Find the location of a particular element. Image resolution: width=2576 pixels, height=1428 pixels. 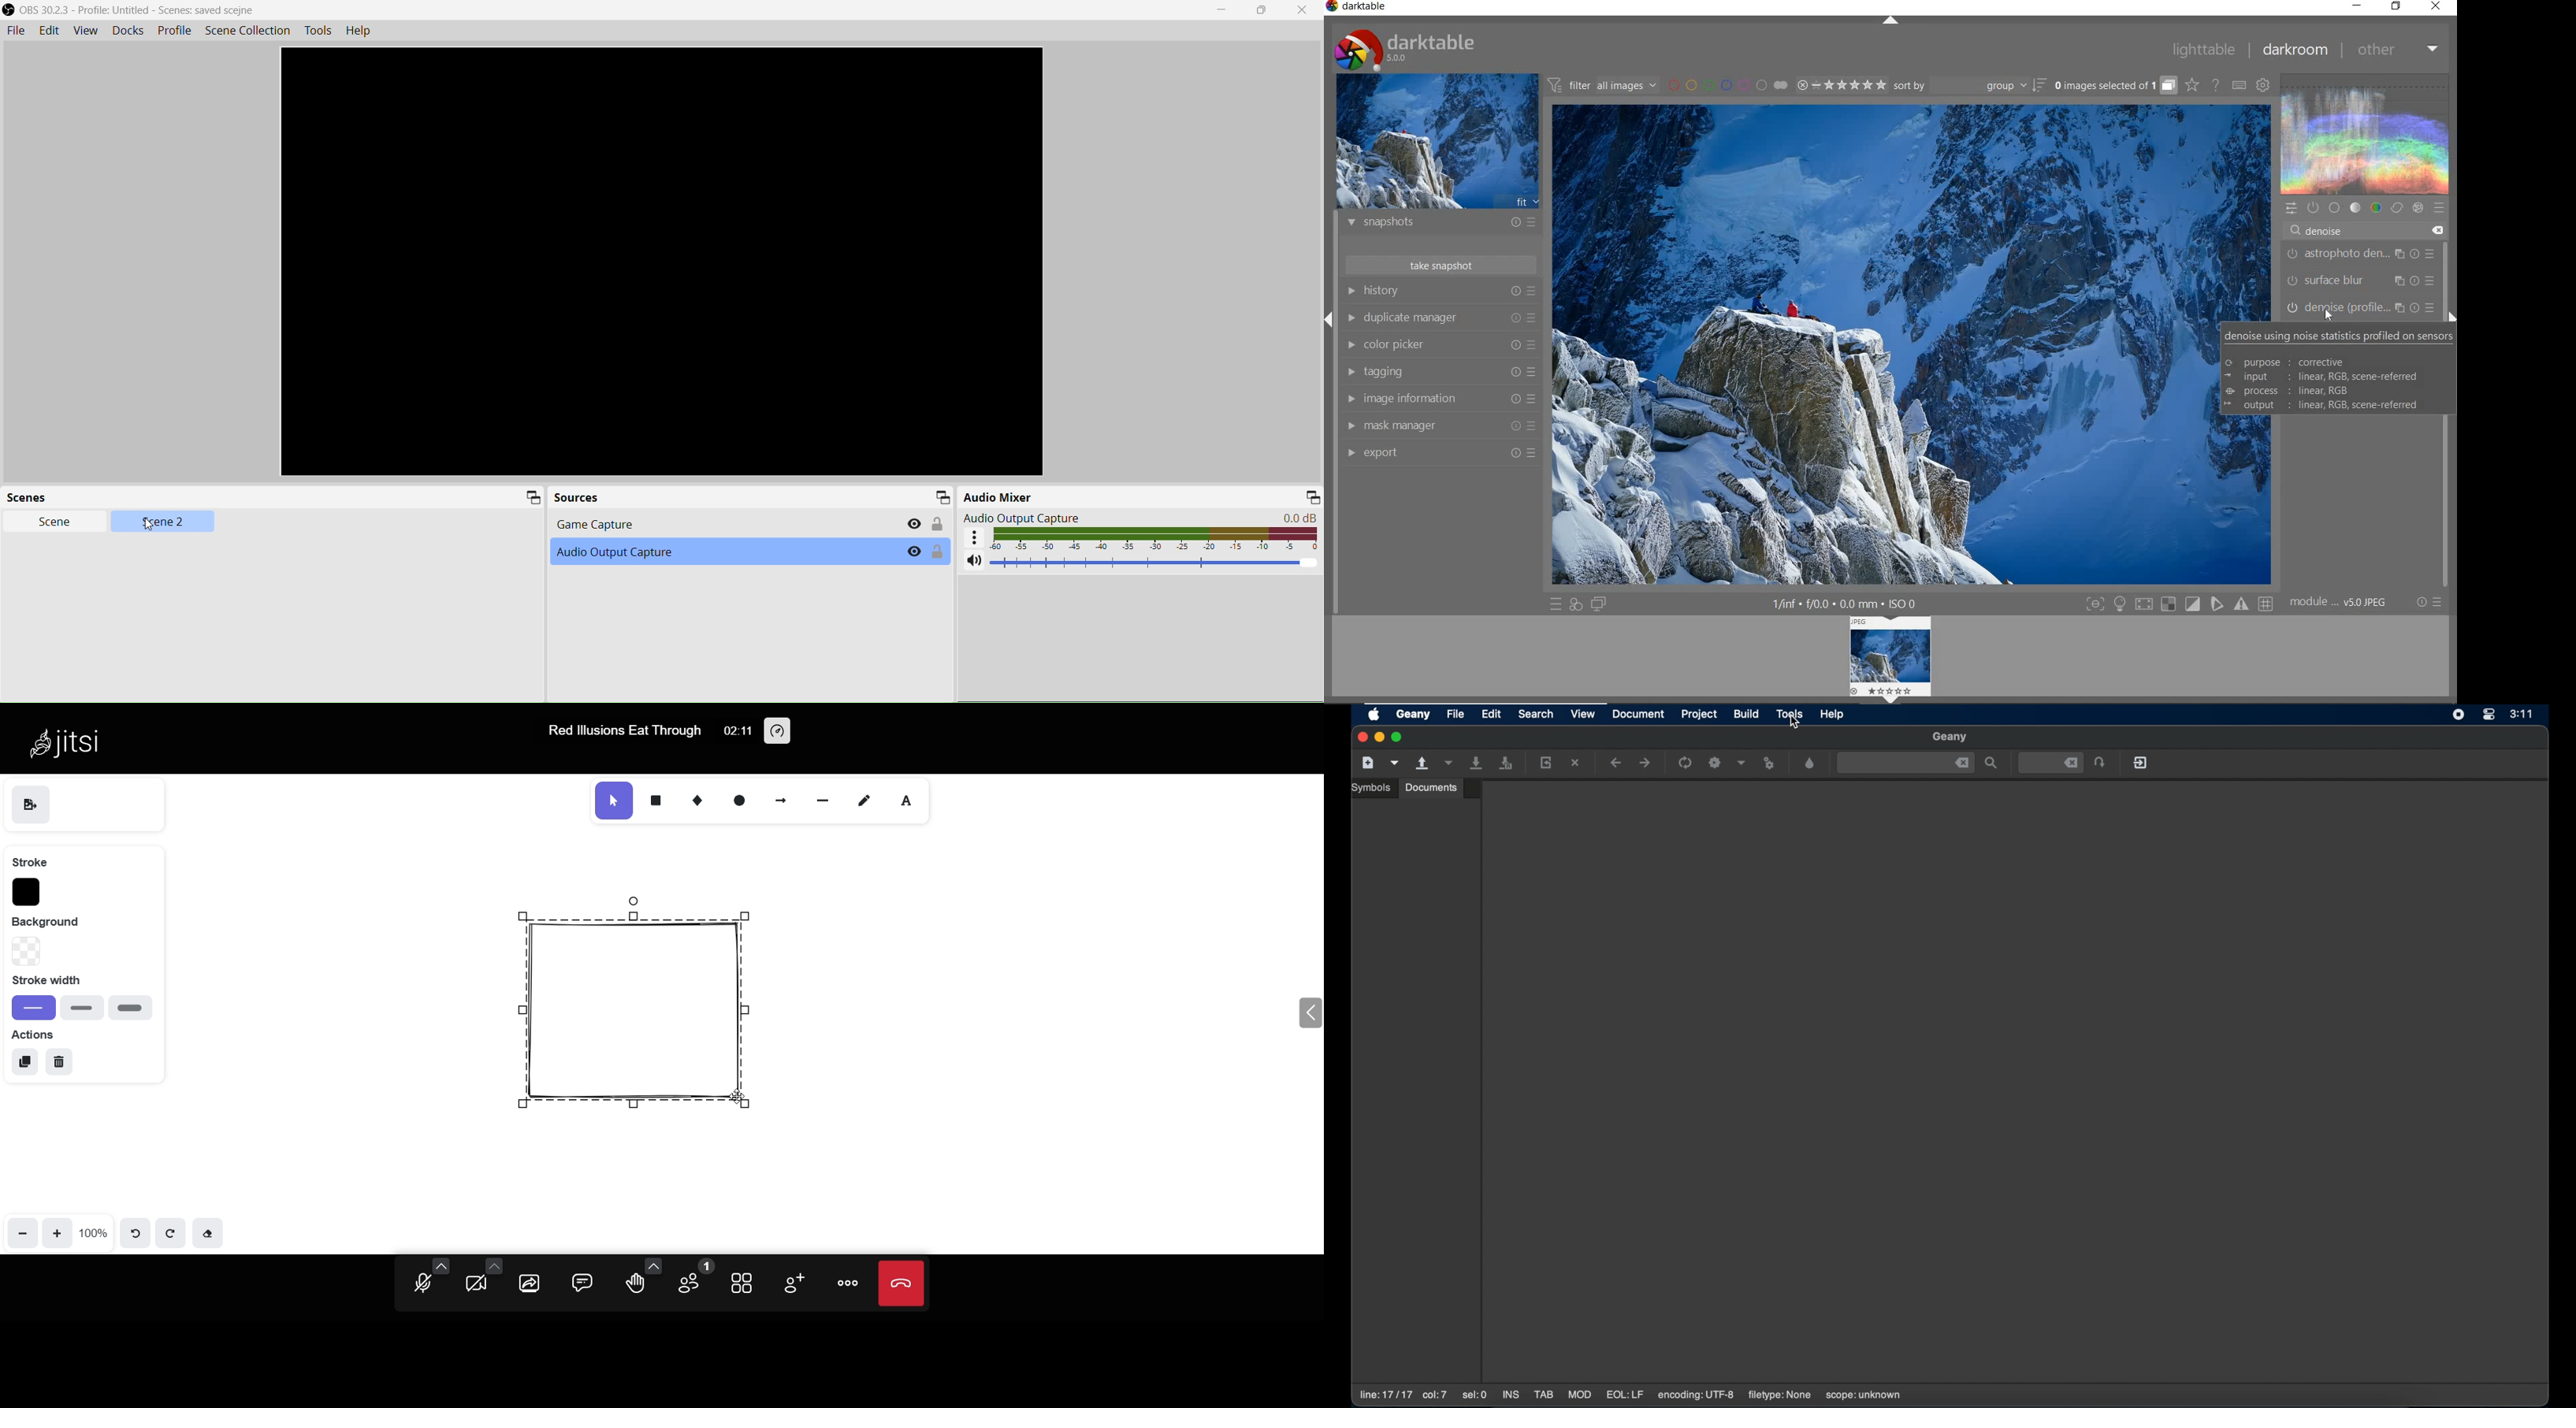

snapshots is located at coordinates (1442, 224).